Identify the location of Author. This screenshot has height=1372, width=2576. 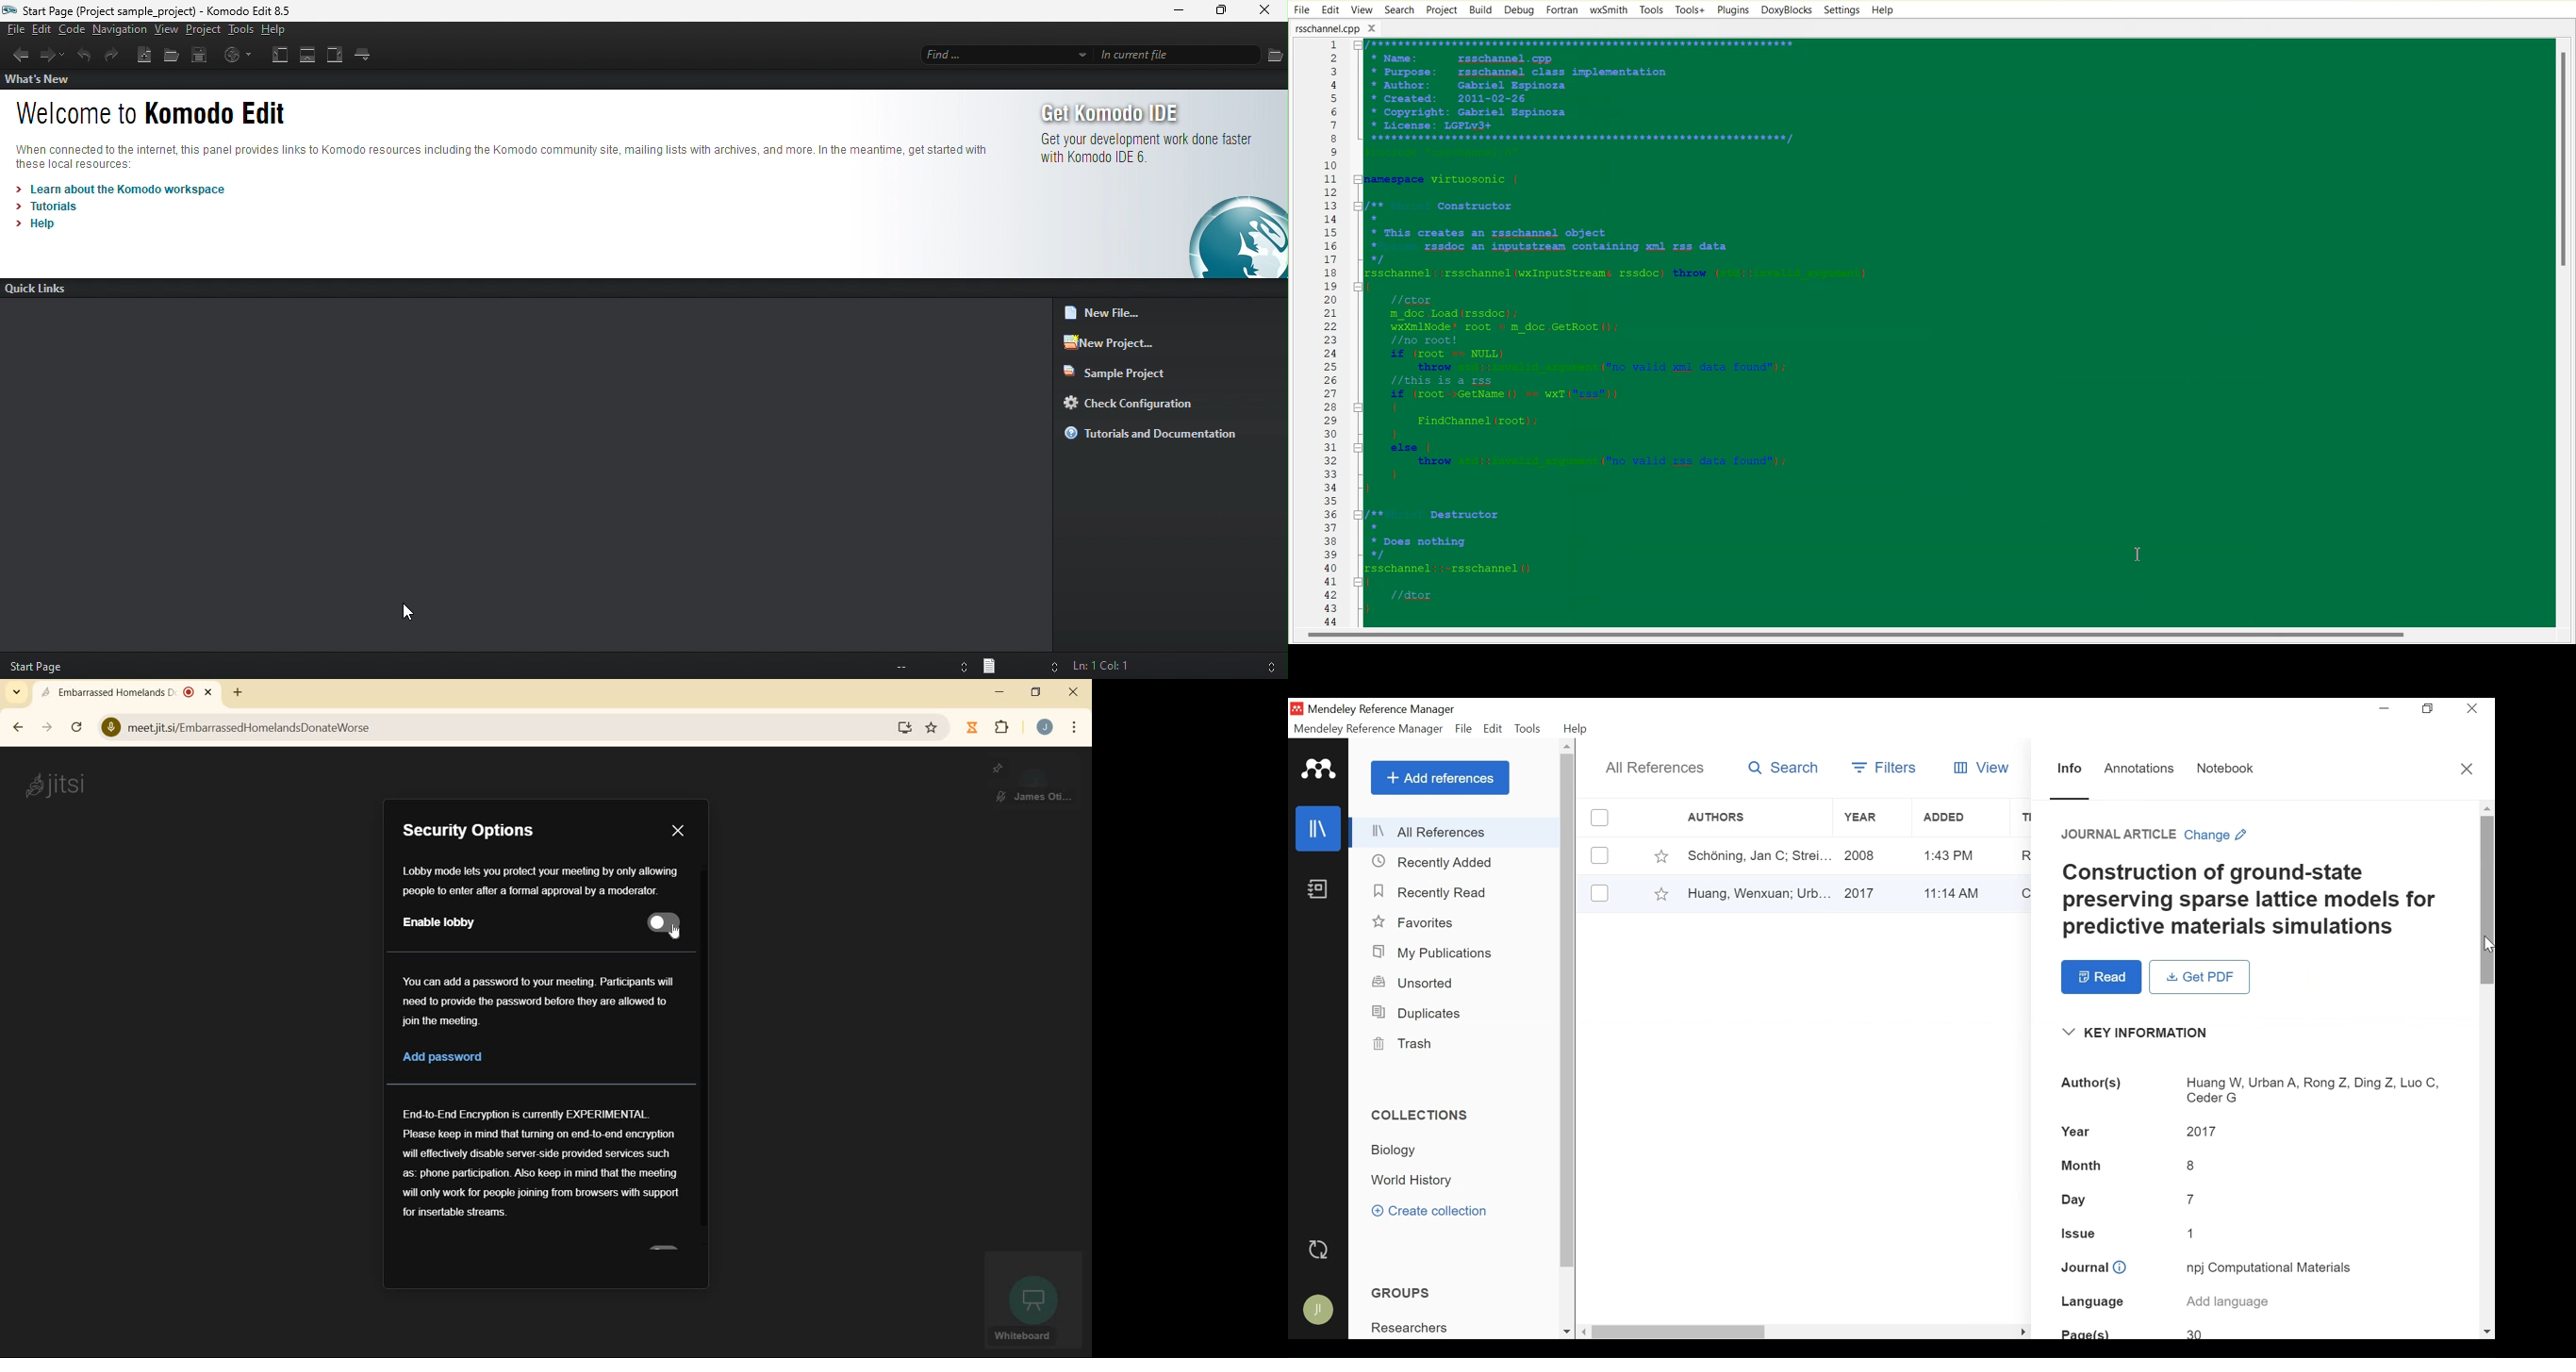
(1757, 892).